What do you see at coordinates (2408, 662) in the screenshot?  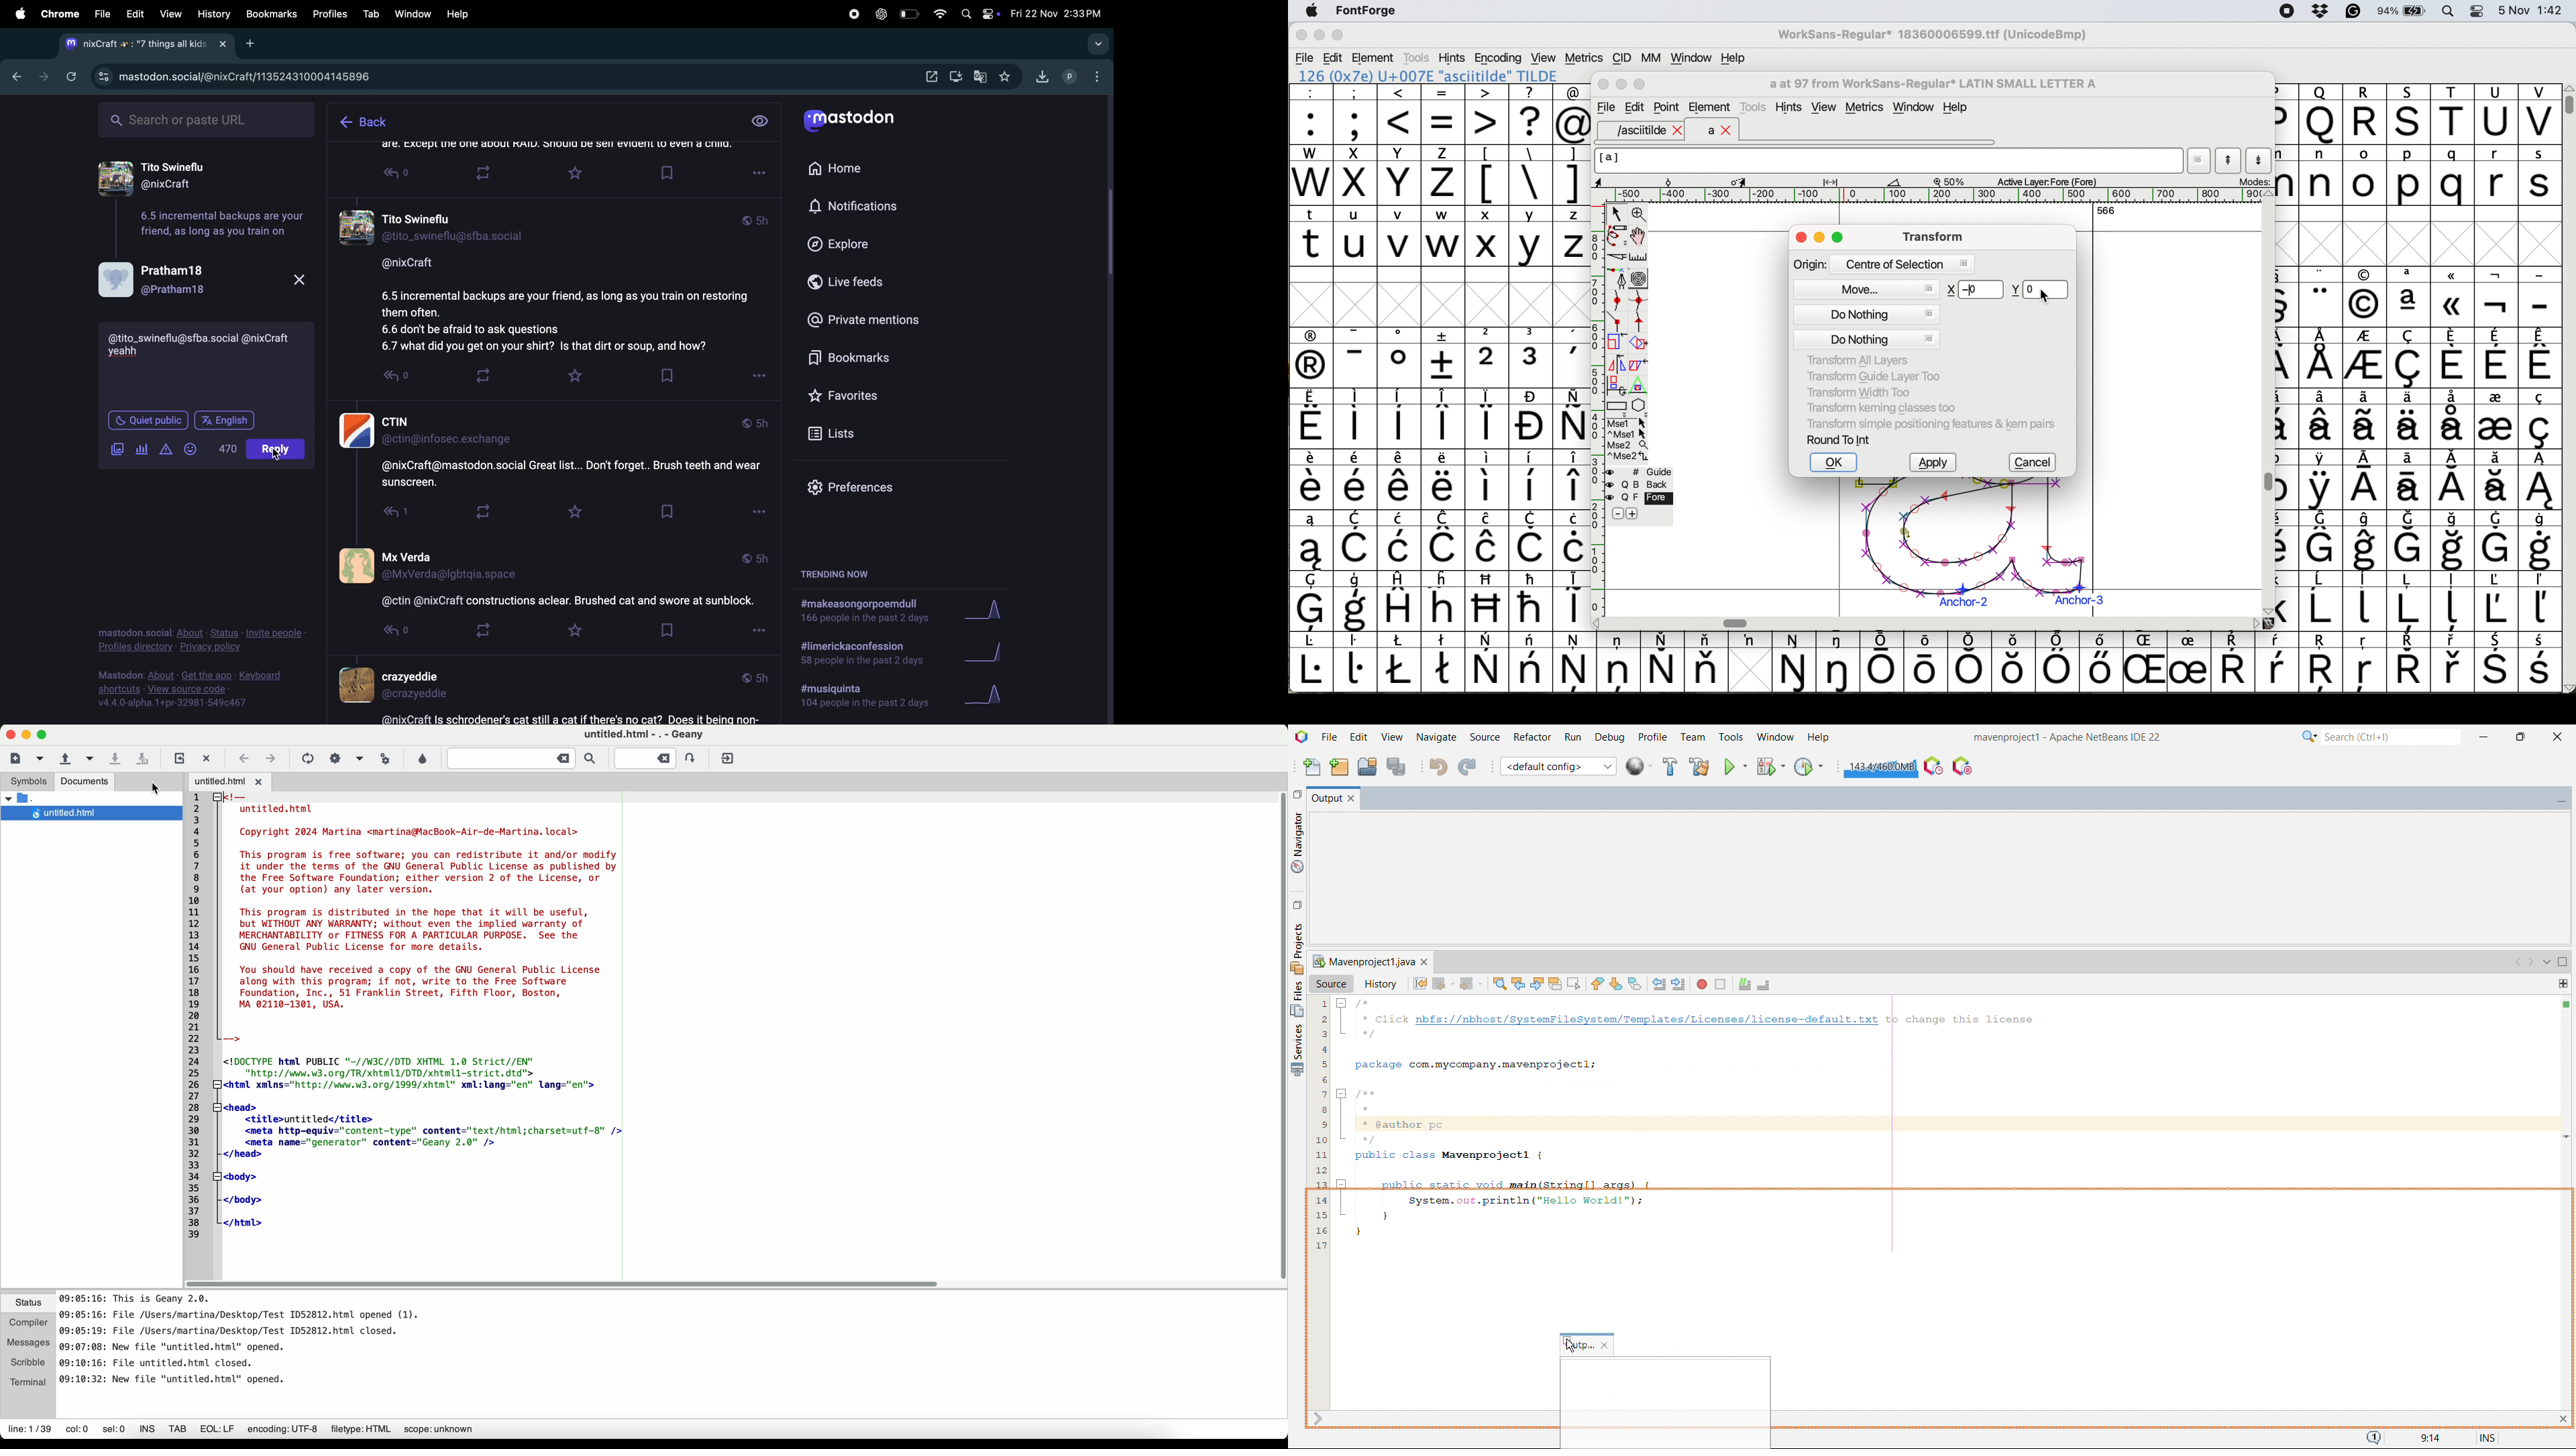 I see `symbol` at bounding box center [2408, 662].